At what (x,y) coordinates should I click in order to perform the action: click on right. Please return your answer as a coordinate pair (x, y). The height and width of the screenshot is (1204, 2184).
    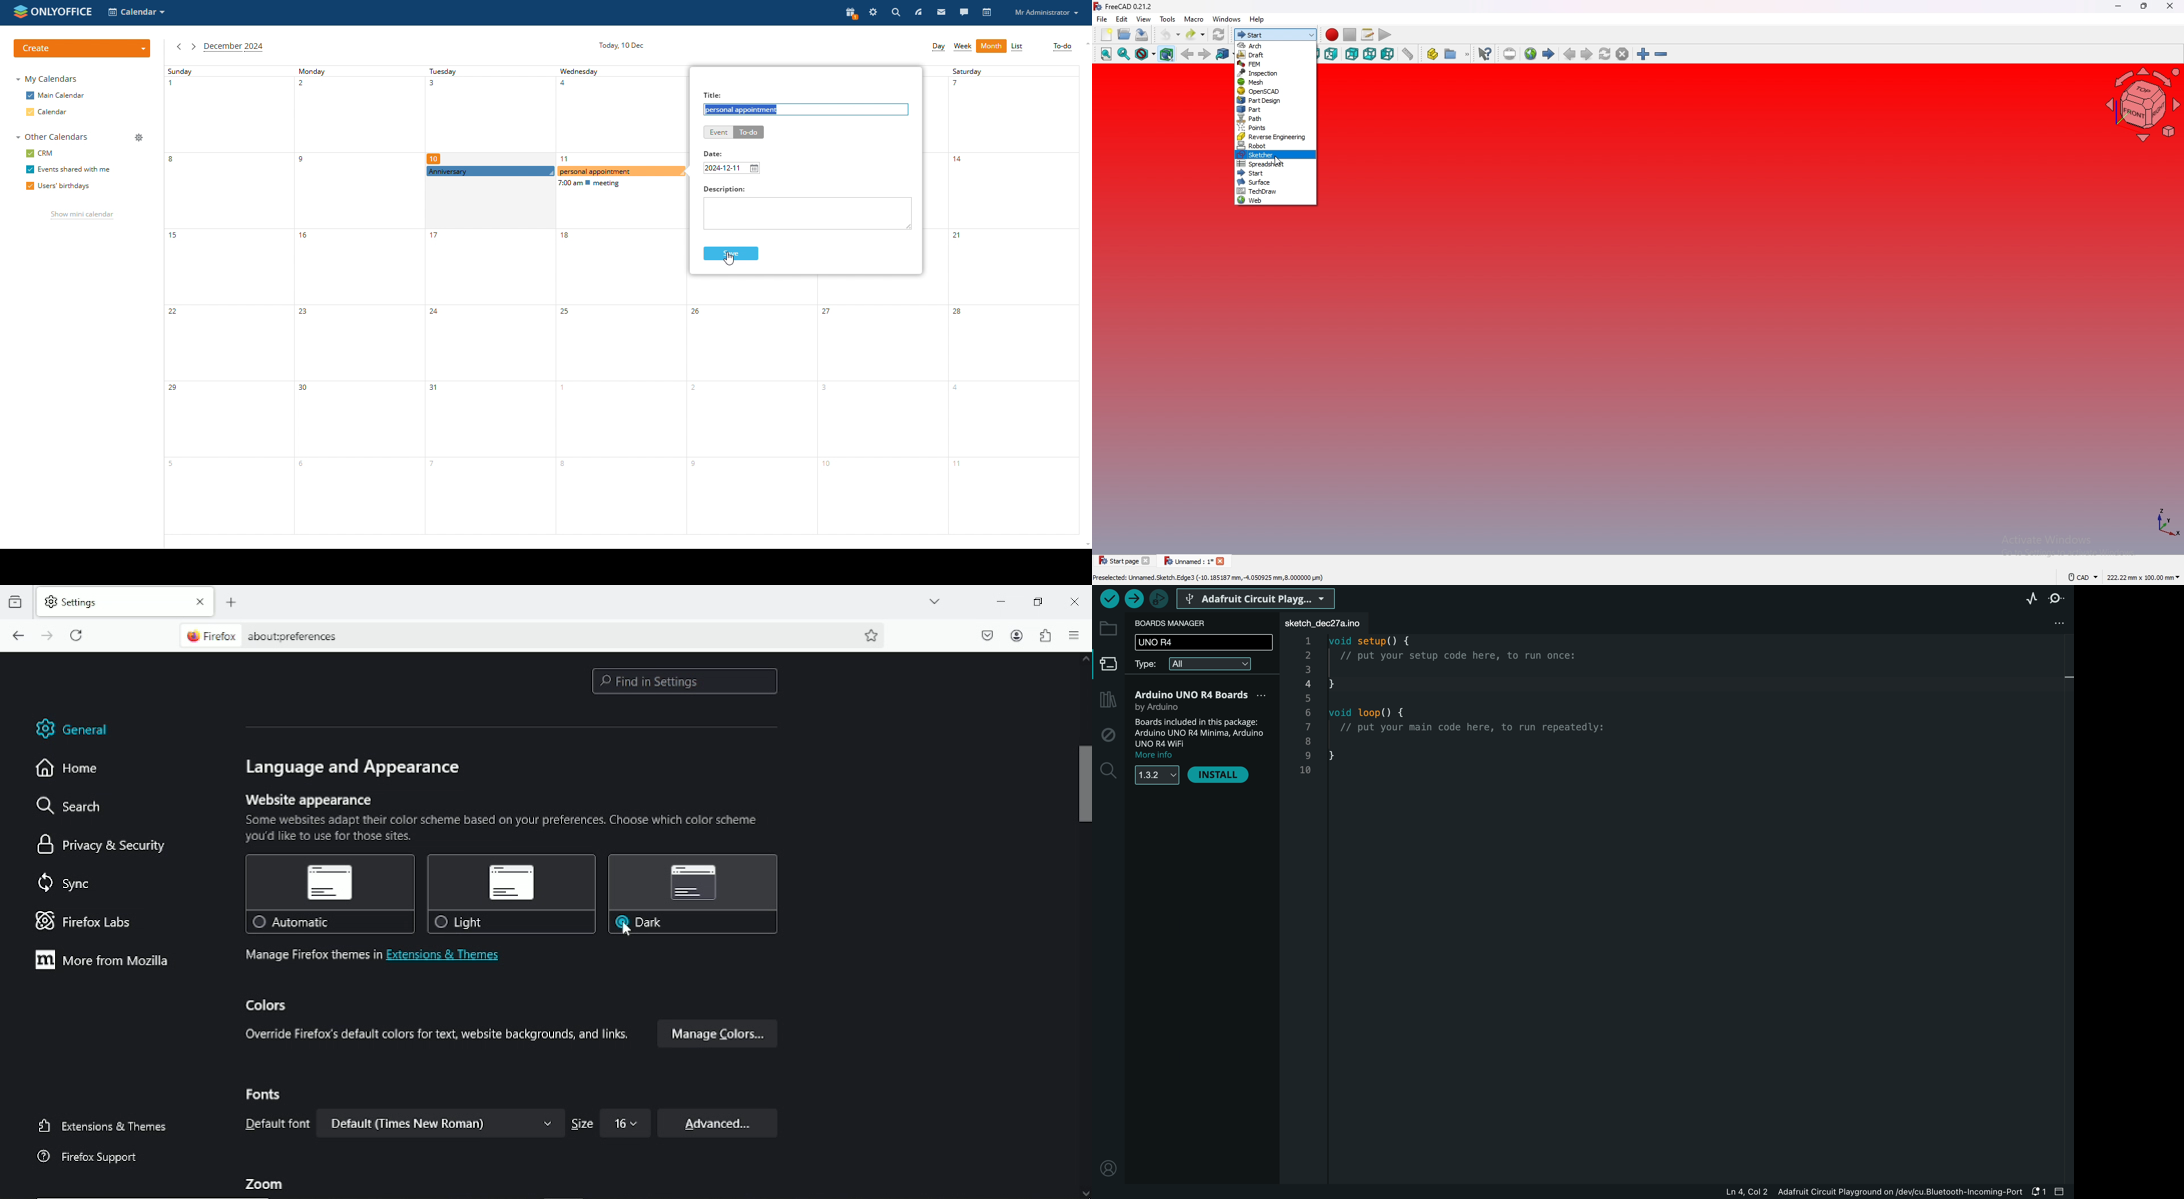
    Looking at the image, I should click on (1331, 54).